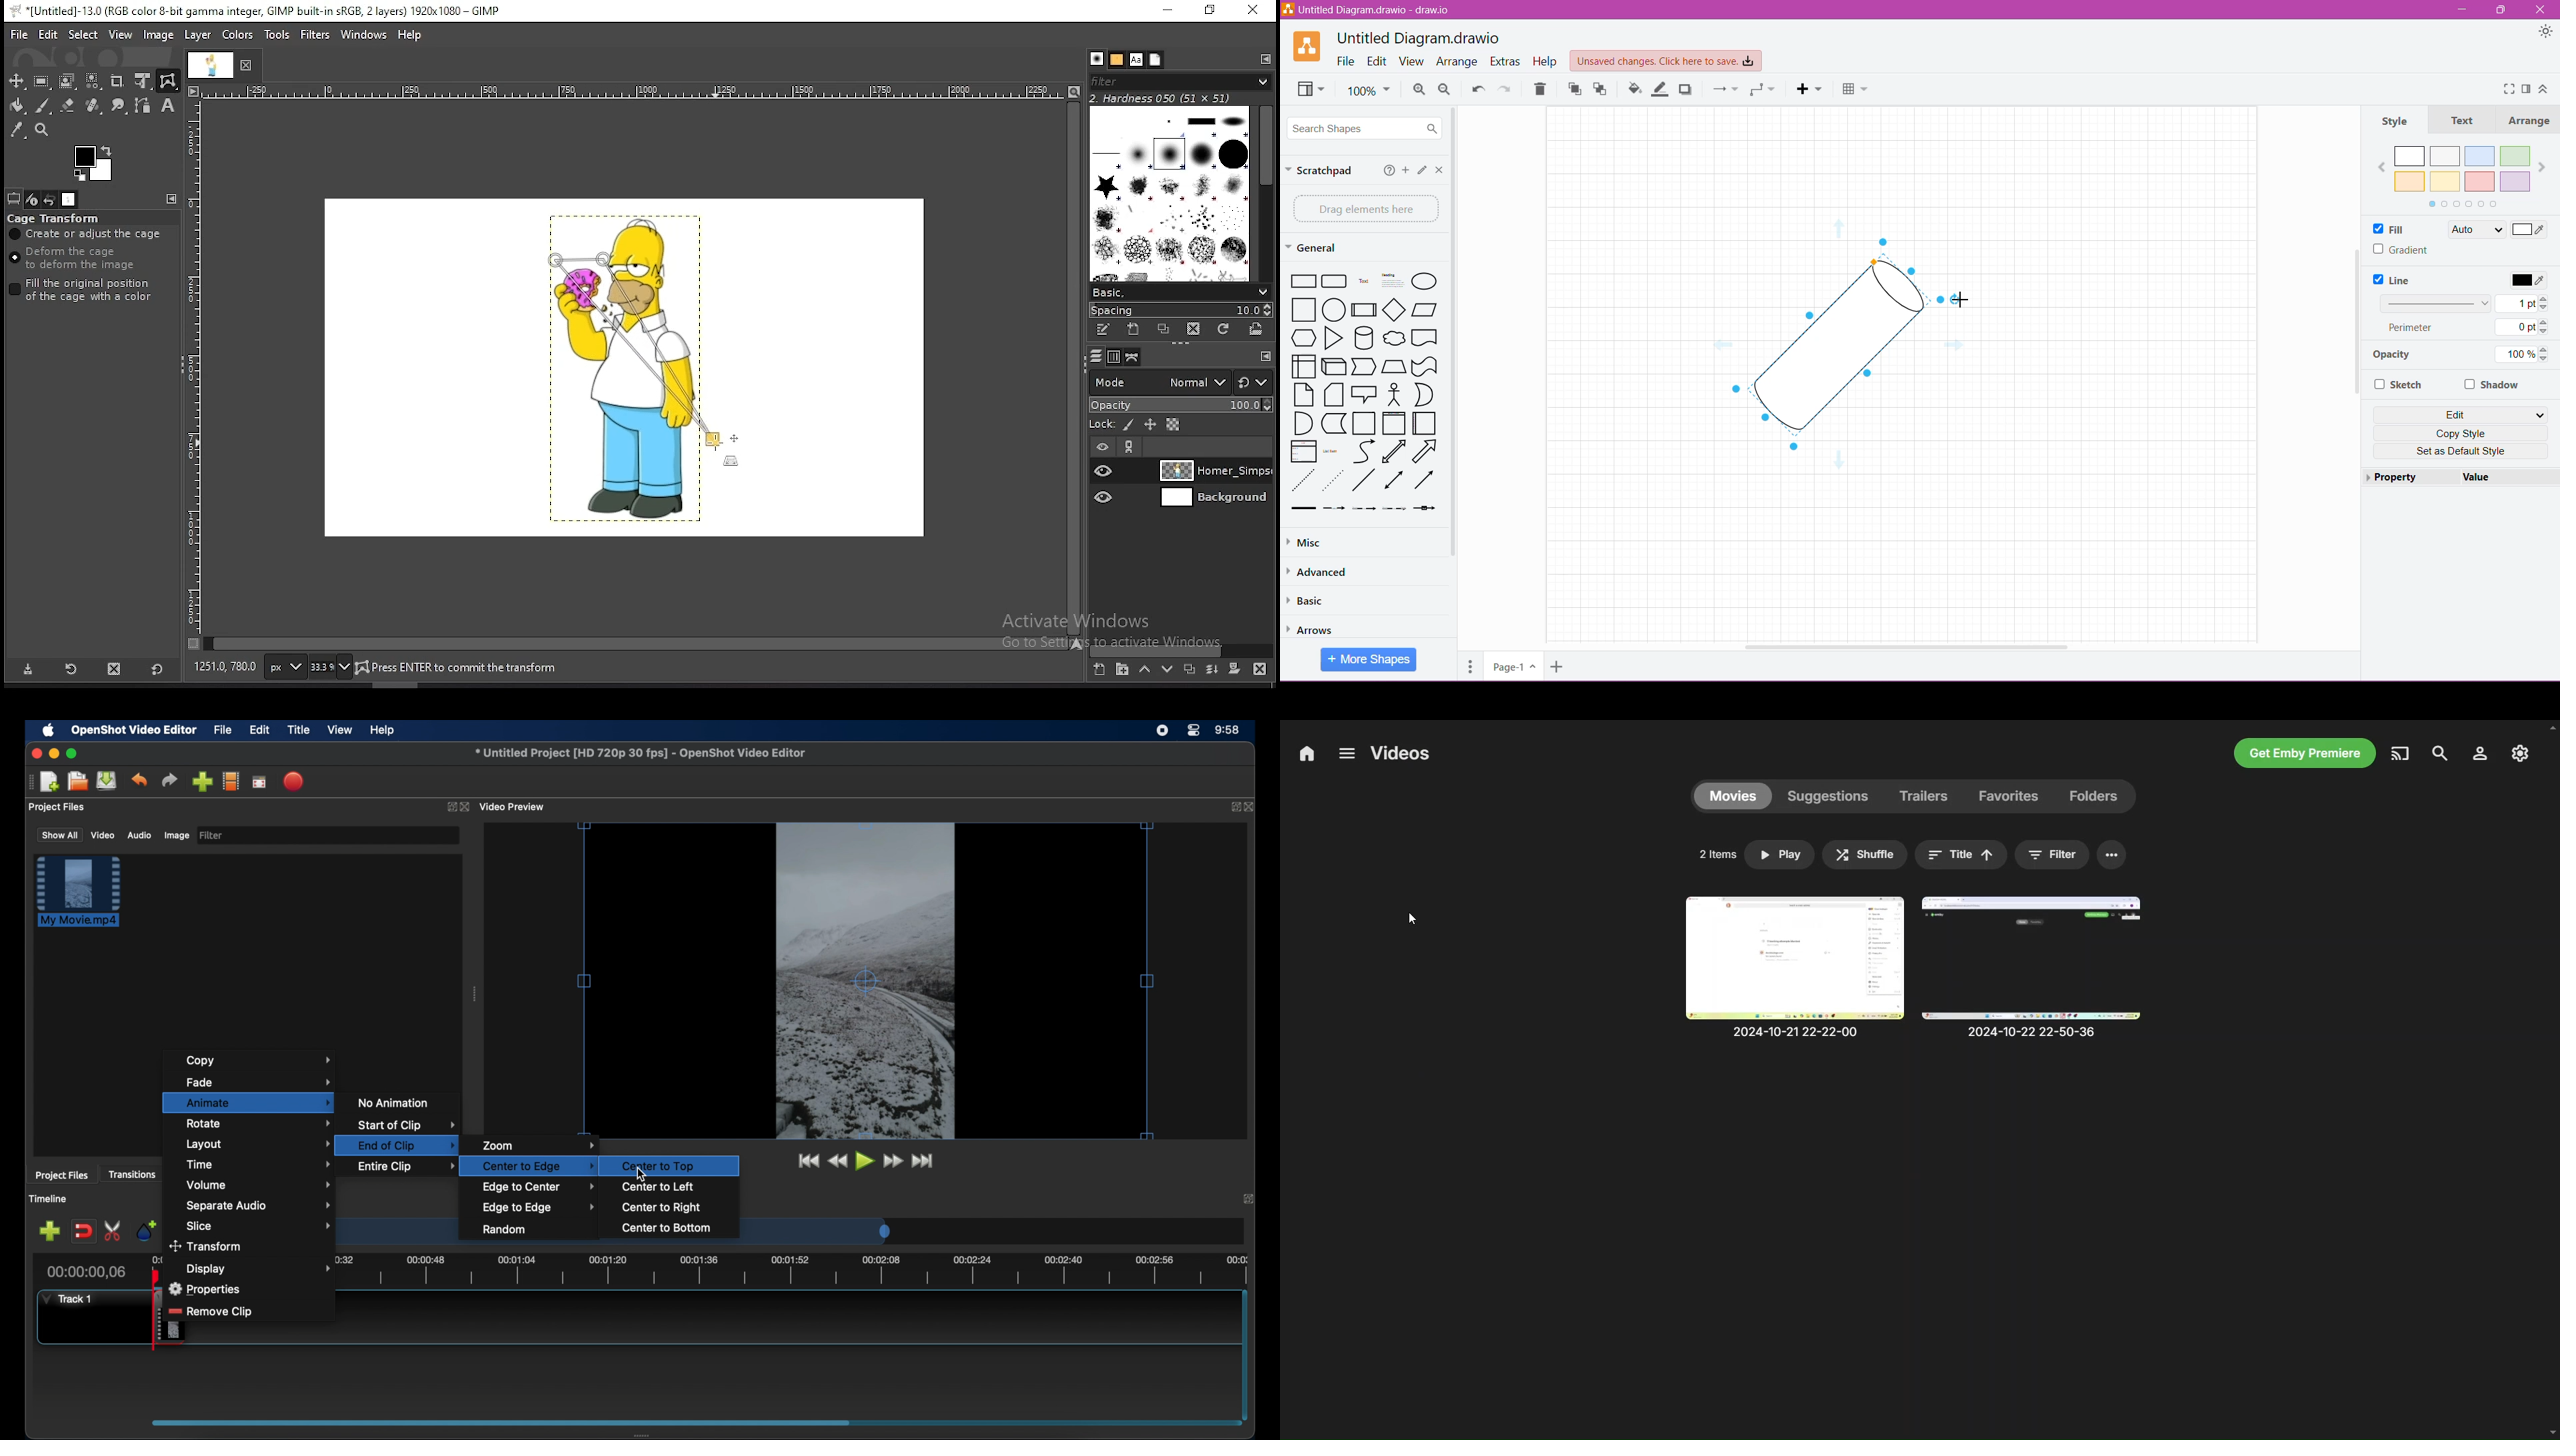 Image resolution: width=2576 pixels, height=1456 pixels. What do you see at coordinates (1370, 92) in the screenshot?
I see `Zoom` at bounding box center [1370, 92].